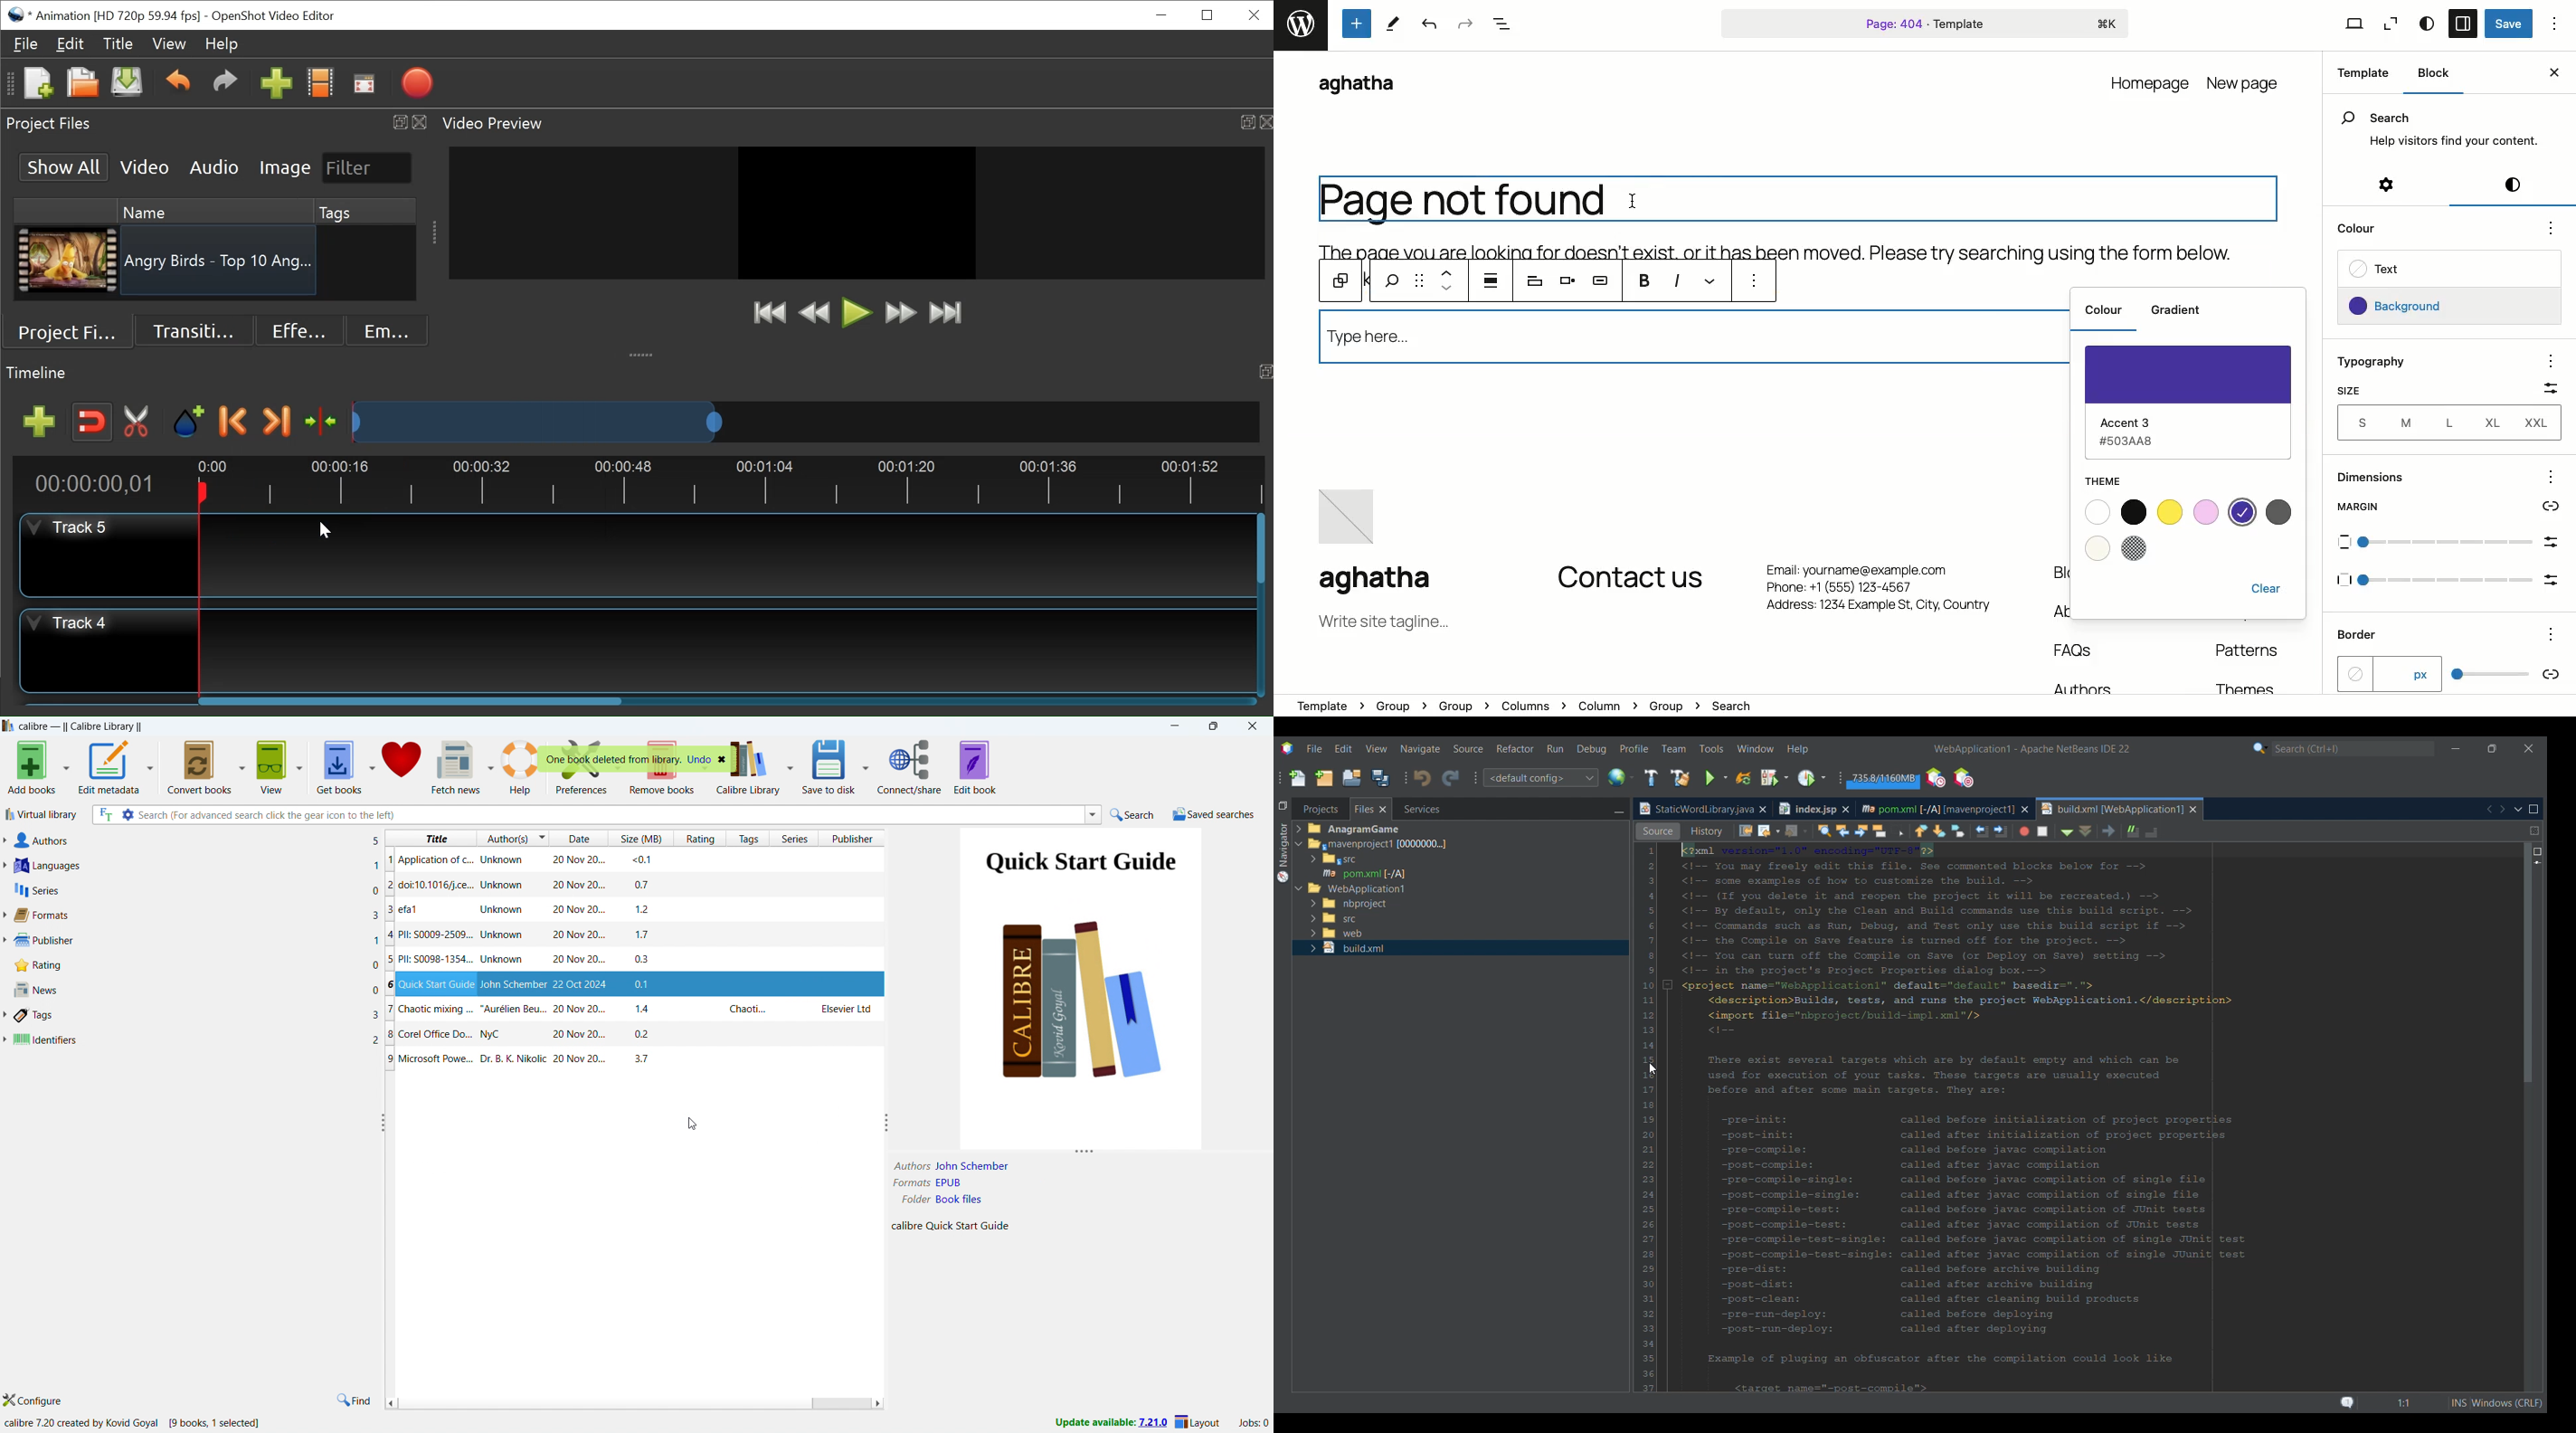 Image resolution: width=2576 pixels, height=1456 pixels. What do you see at coordinates (2511, 188) in the screenshot?
I see `Styles` at bounding box center [2511, 188].